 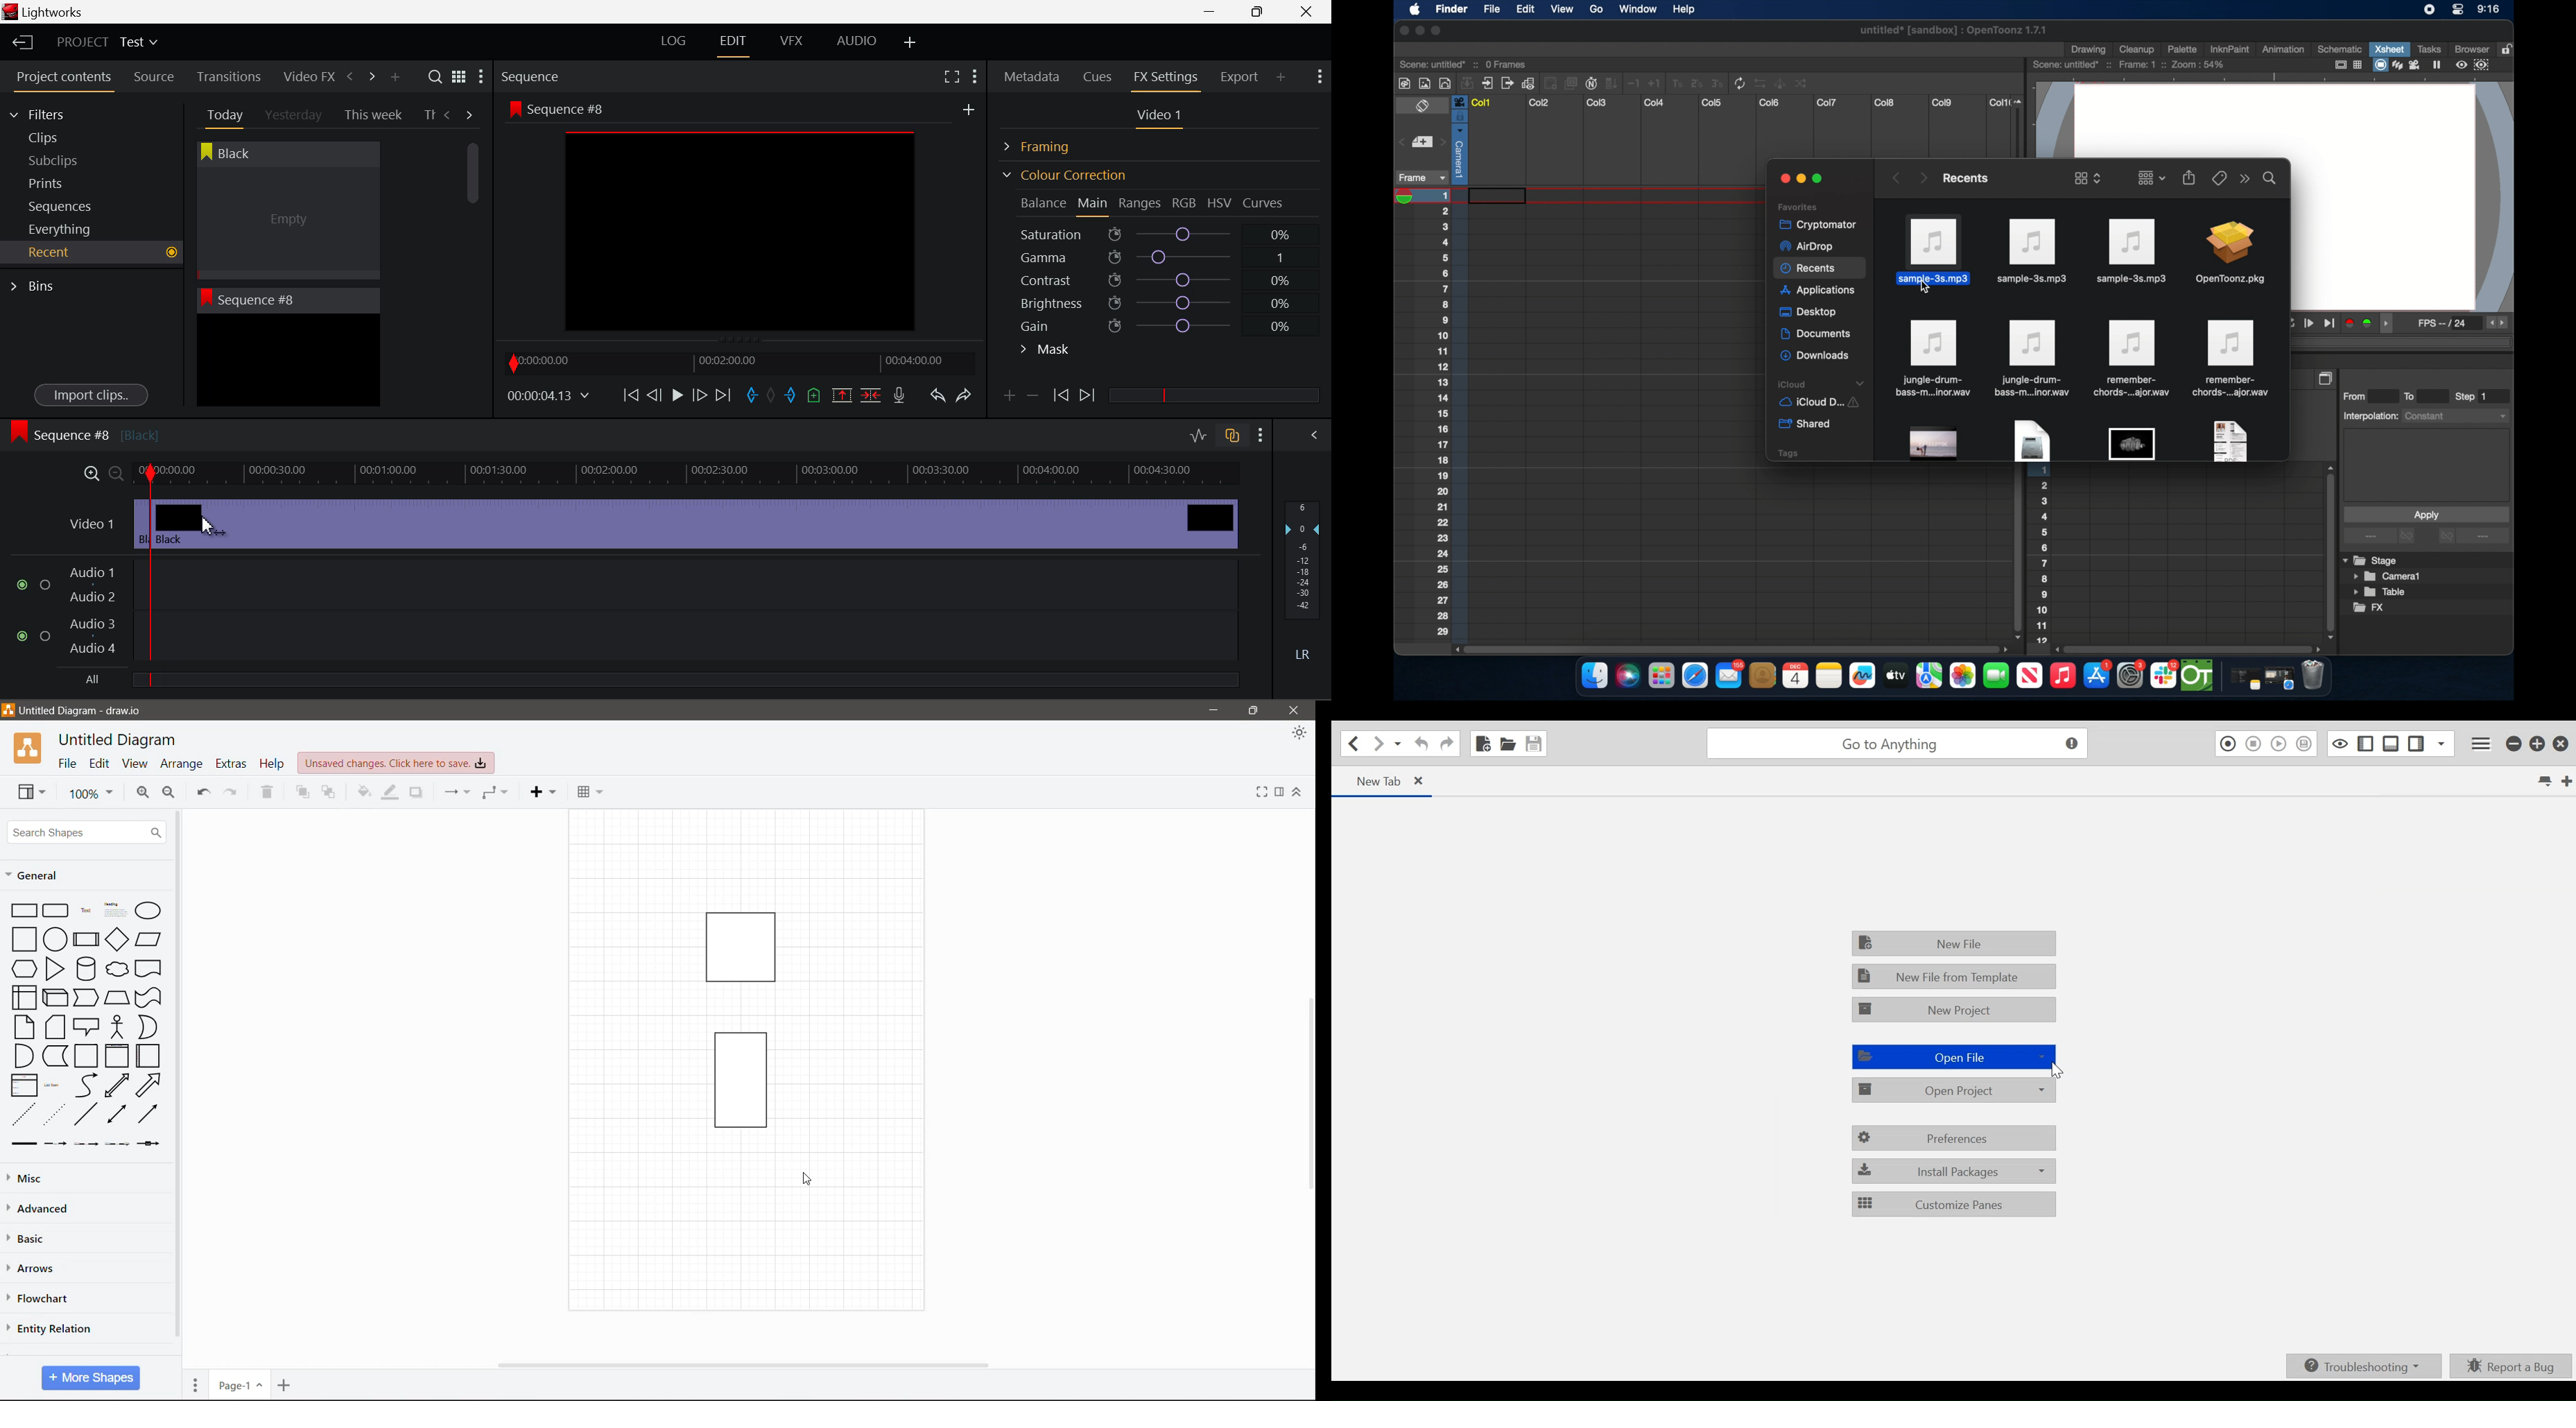 I want to click on Page Number, so click(x=241, y=1385).